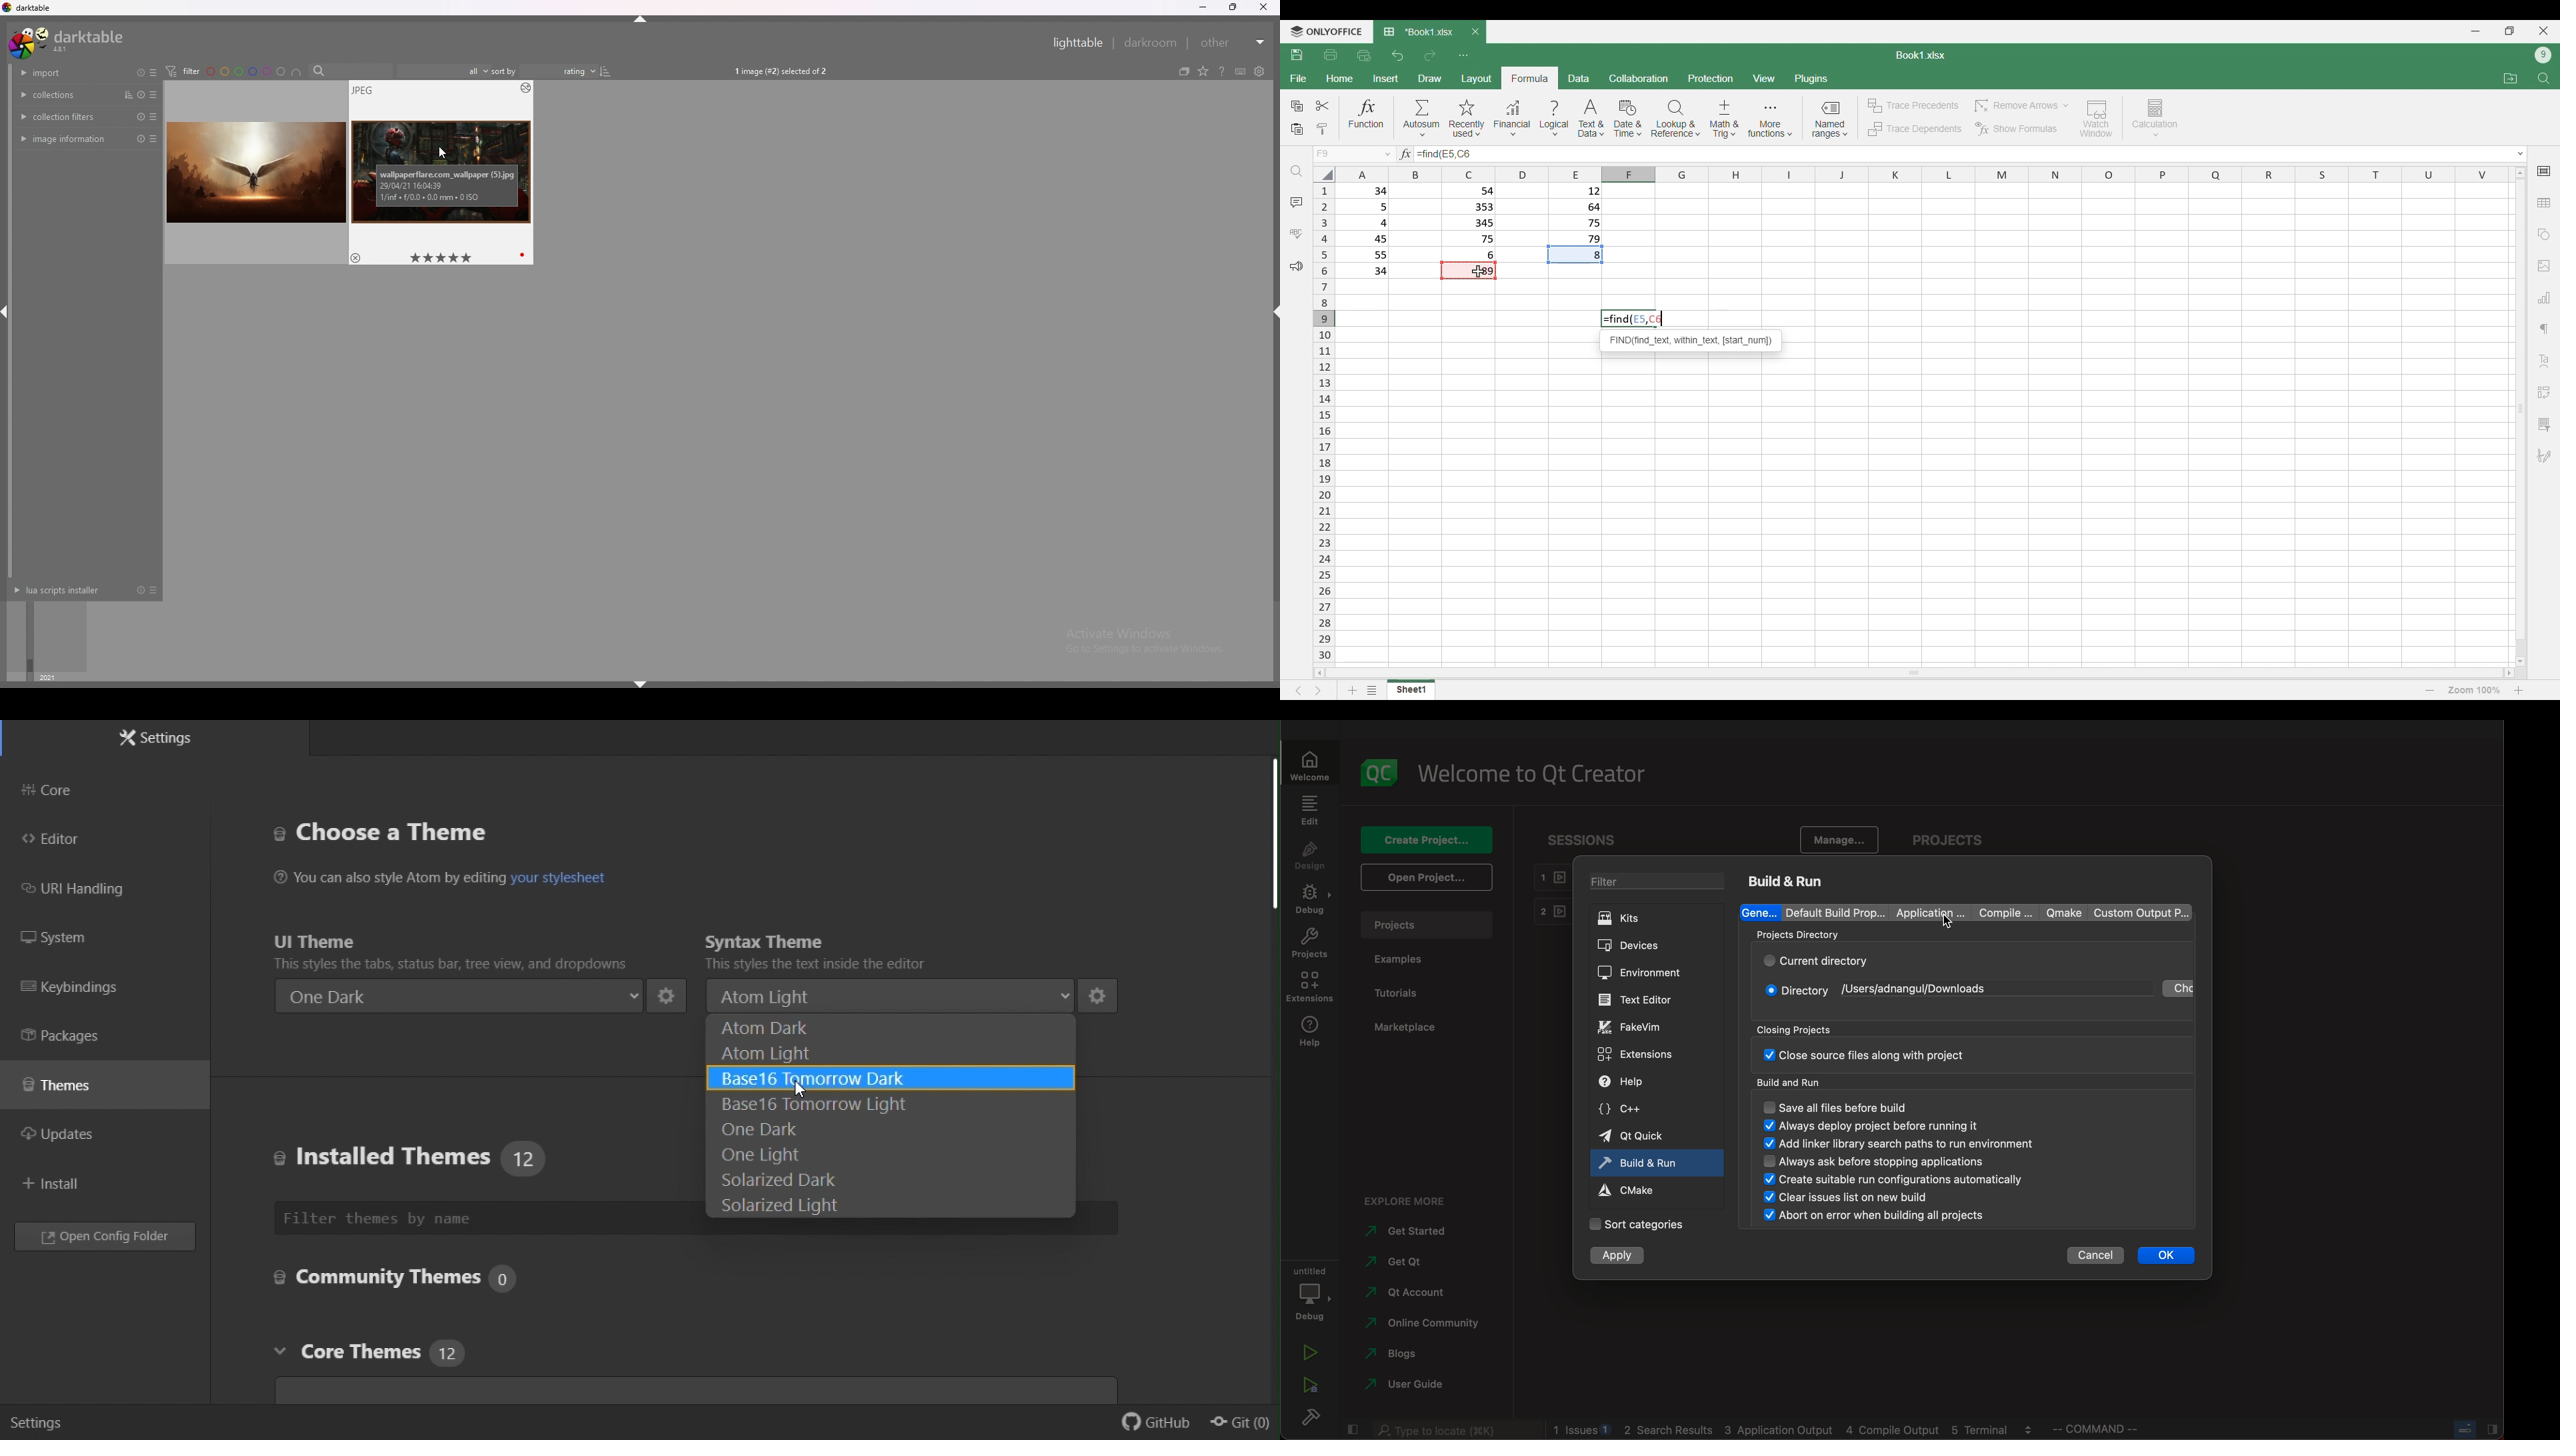 The width and height of the screenshot is (2576, 1456). Describe the element at coordinates (1246, 1422) in the screenshot. I see `git ` at that location.